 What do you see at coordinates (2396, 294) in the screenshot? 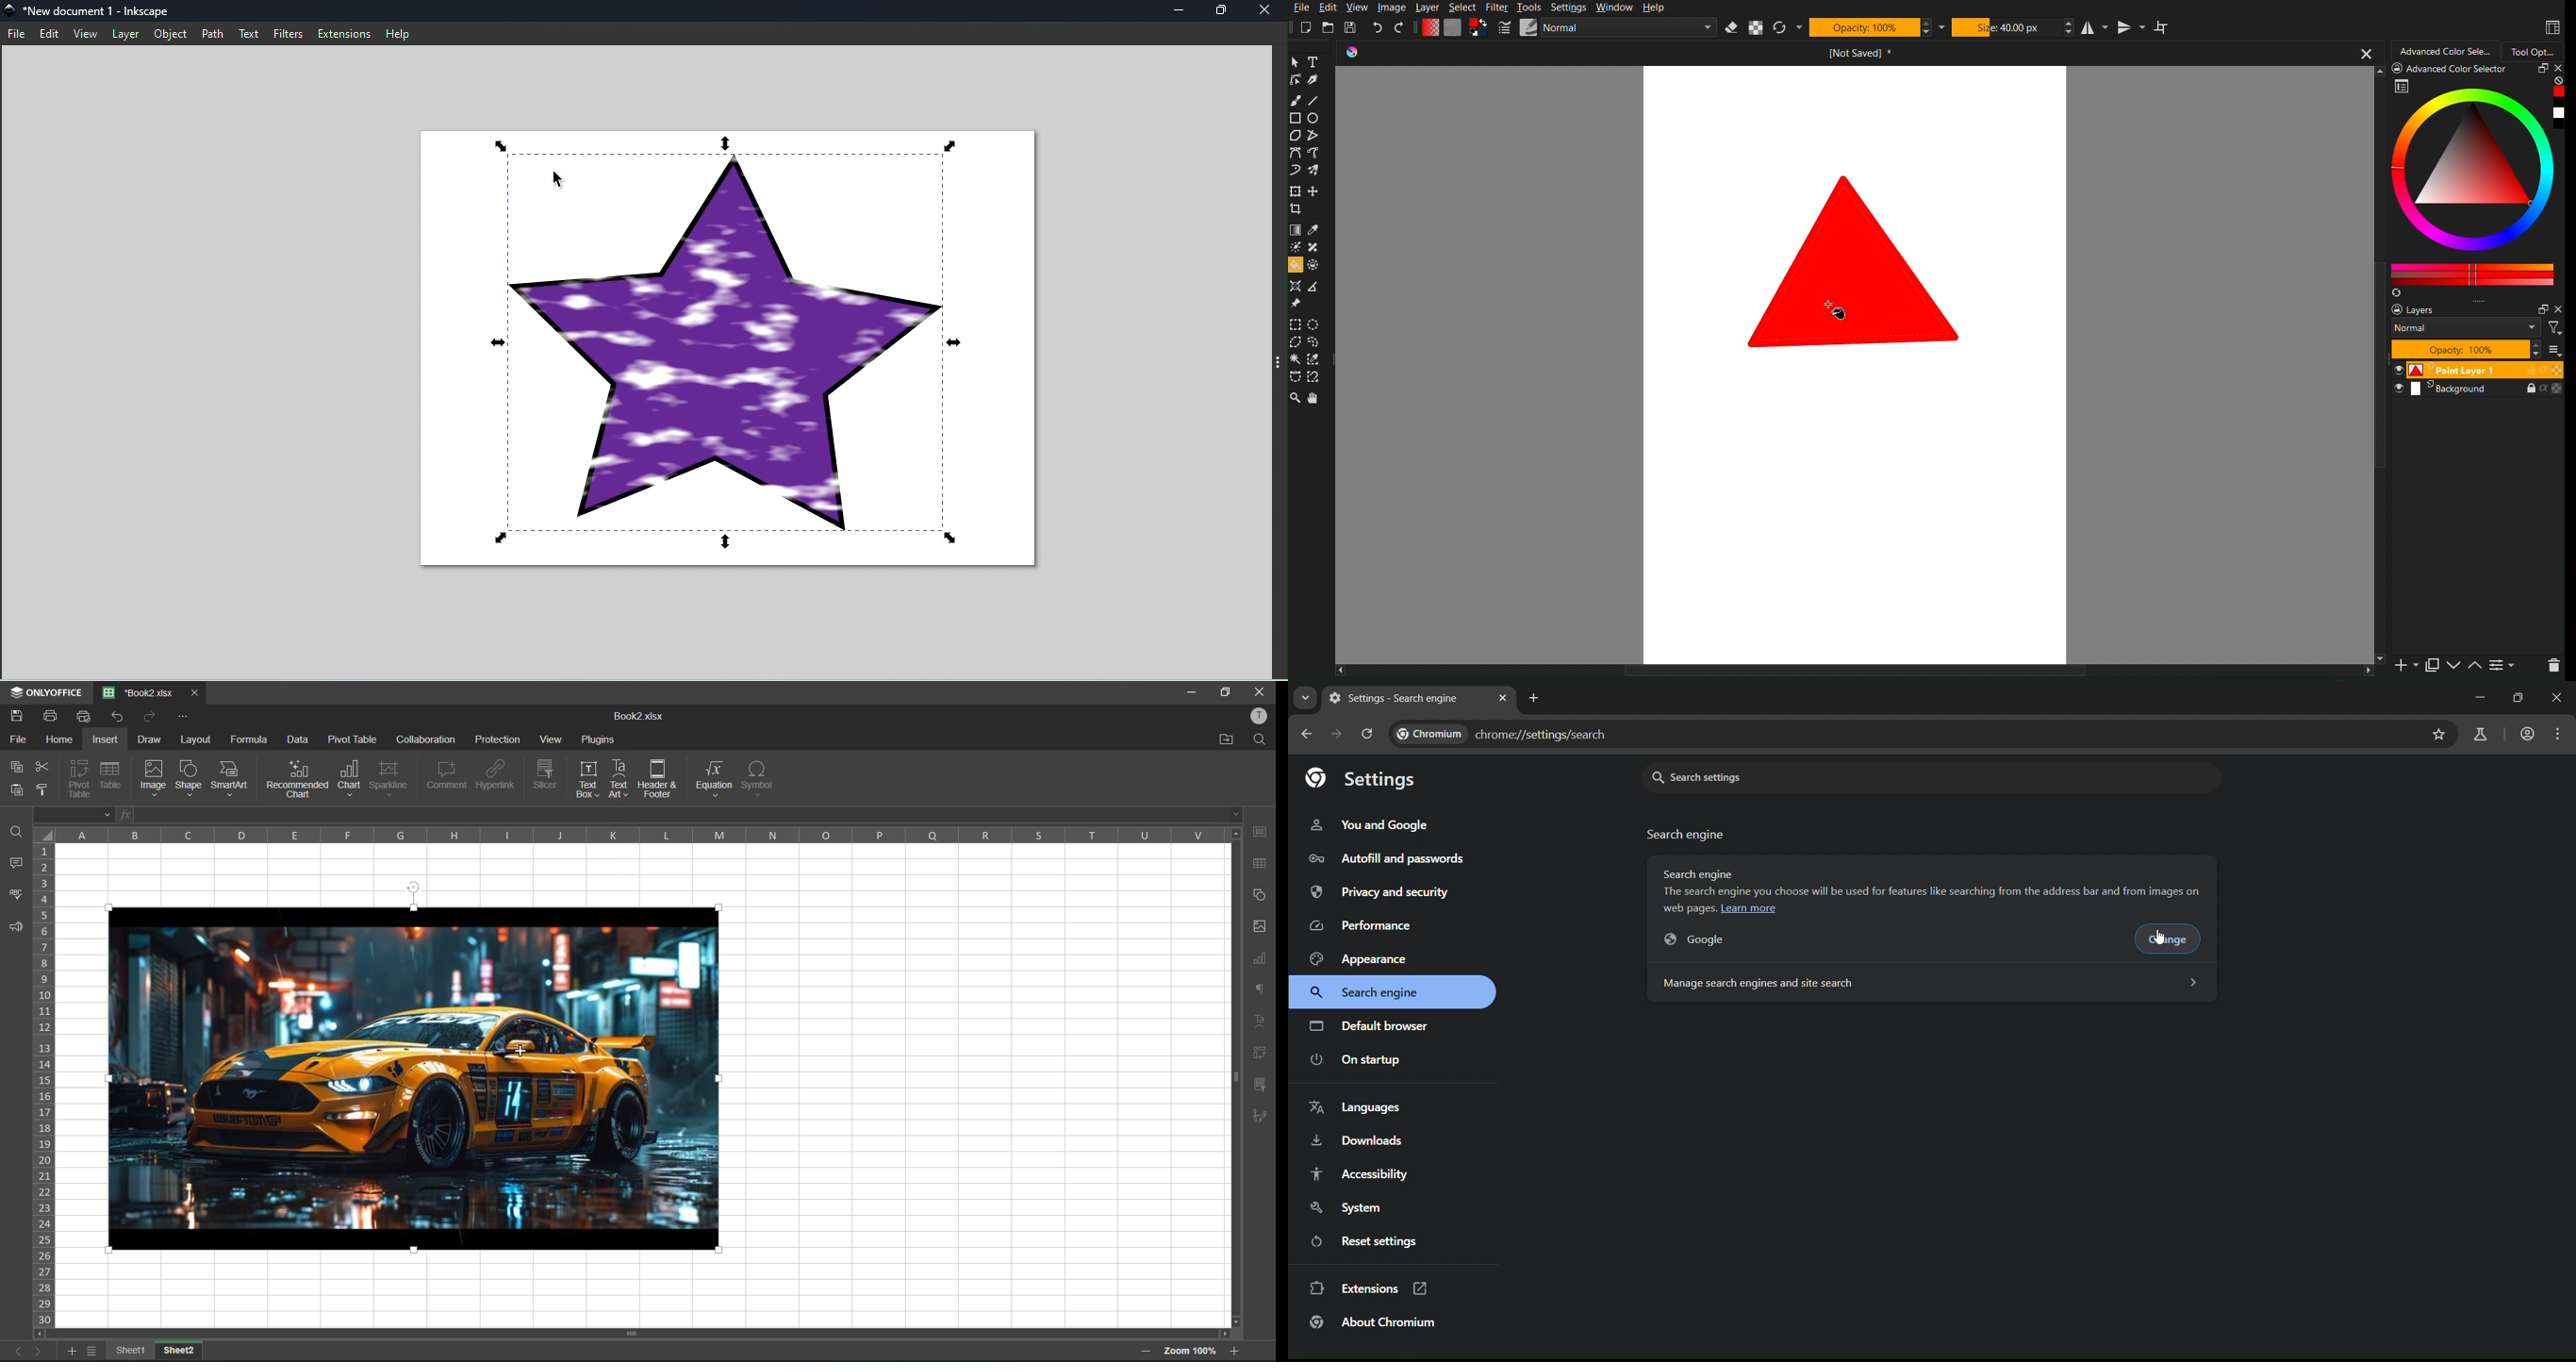
I see `create a list of colors from the image` at bounding box center [2396, 294].